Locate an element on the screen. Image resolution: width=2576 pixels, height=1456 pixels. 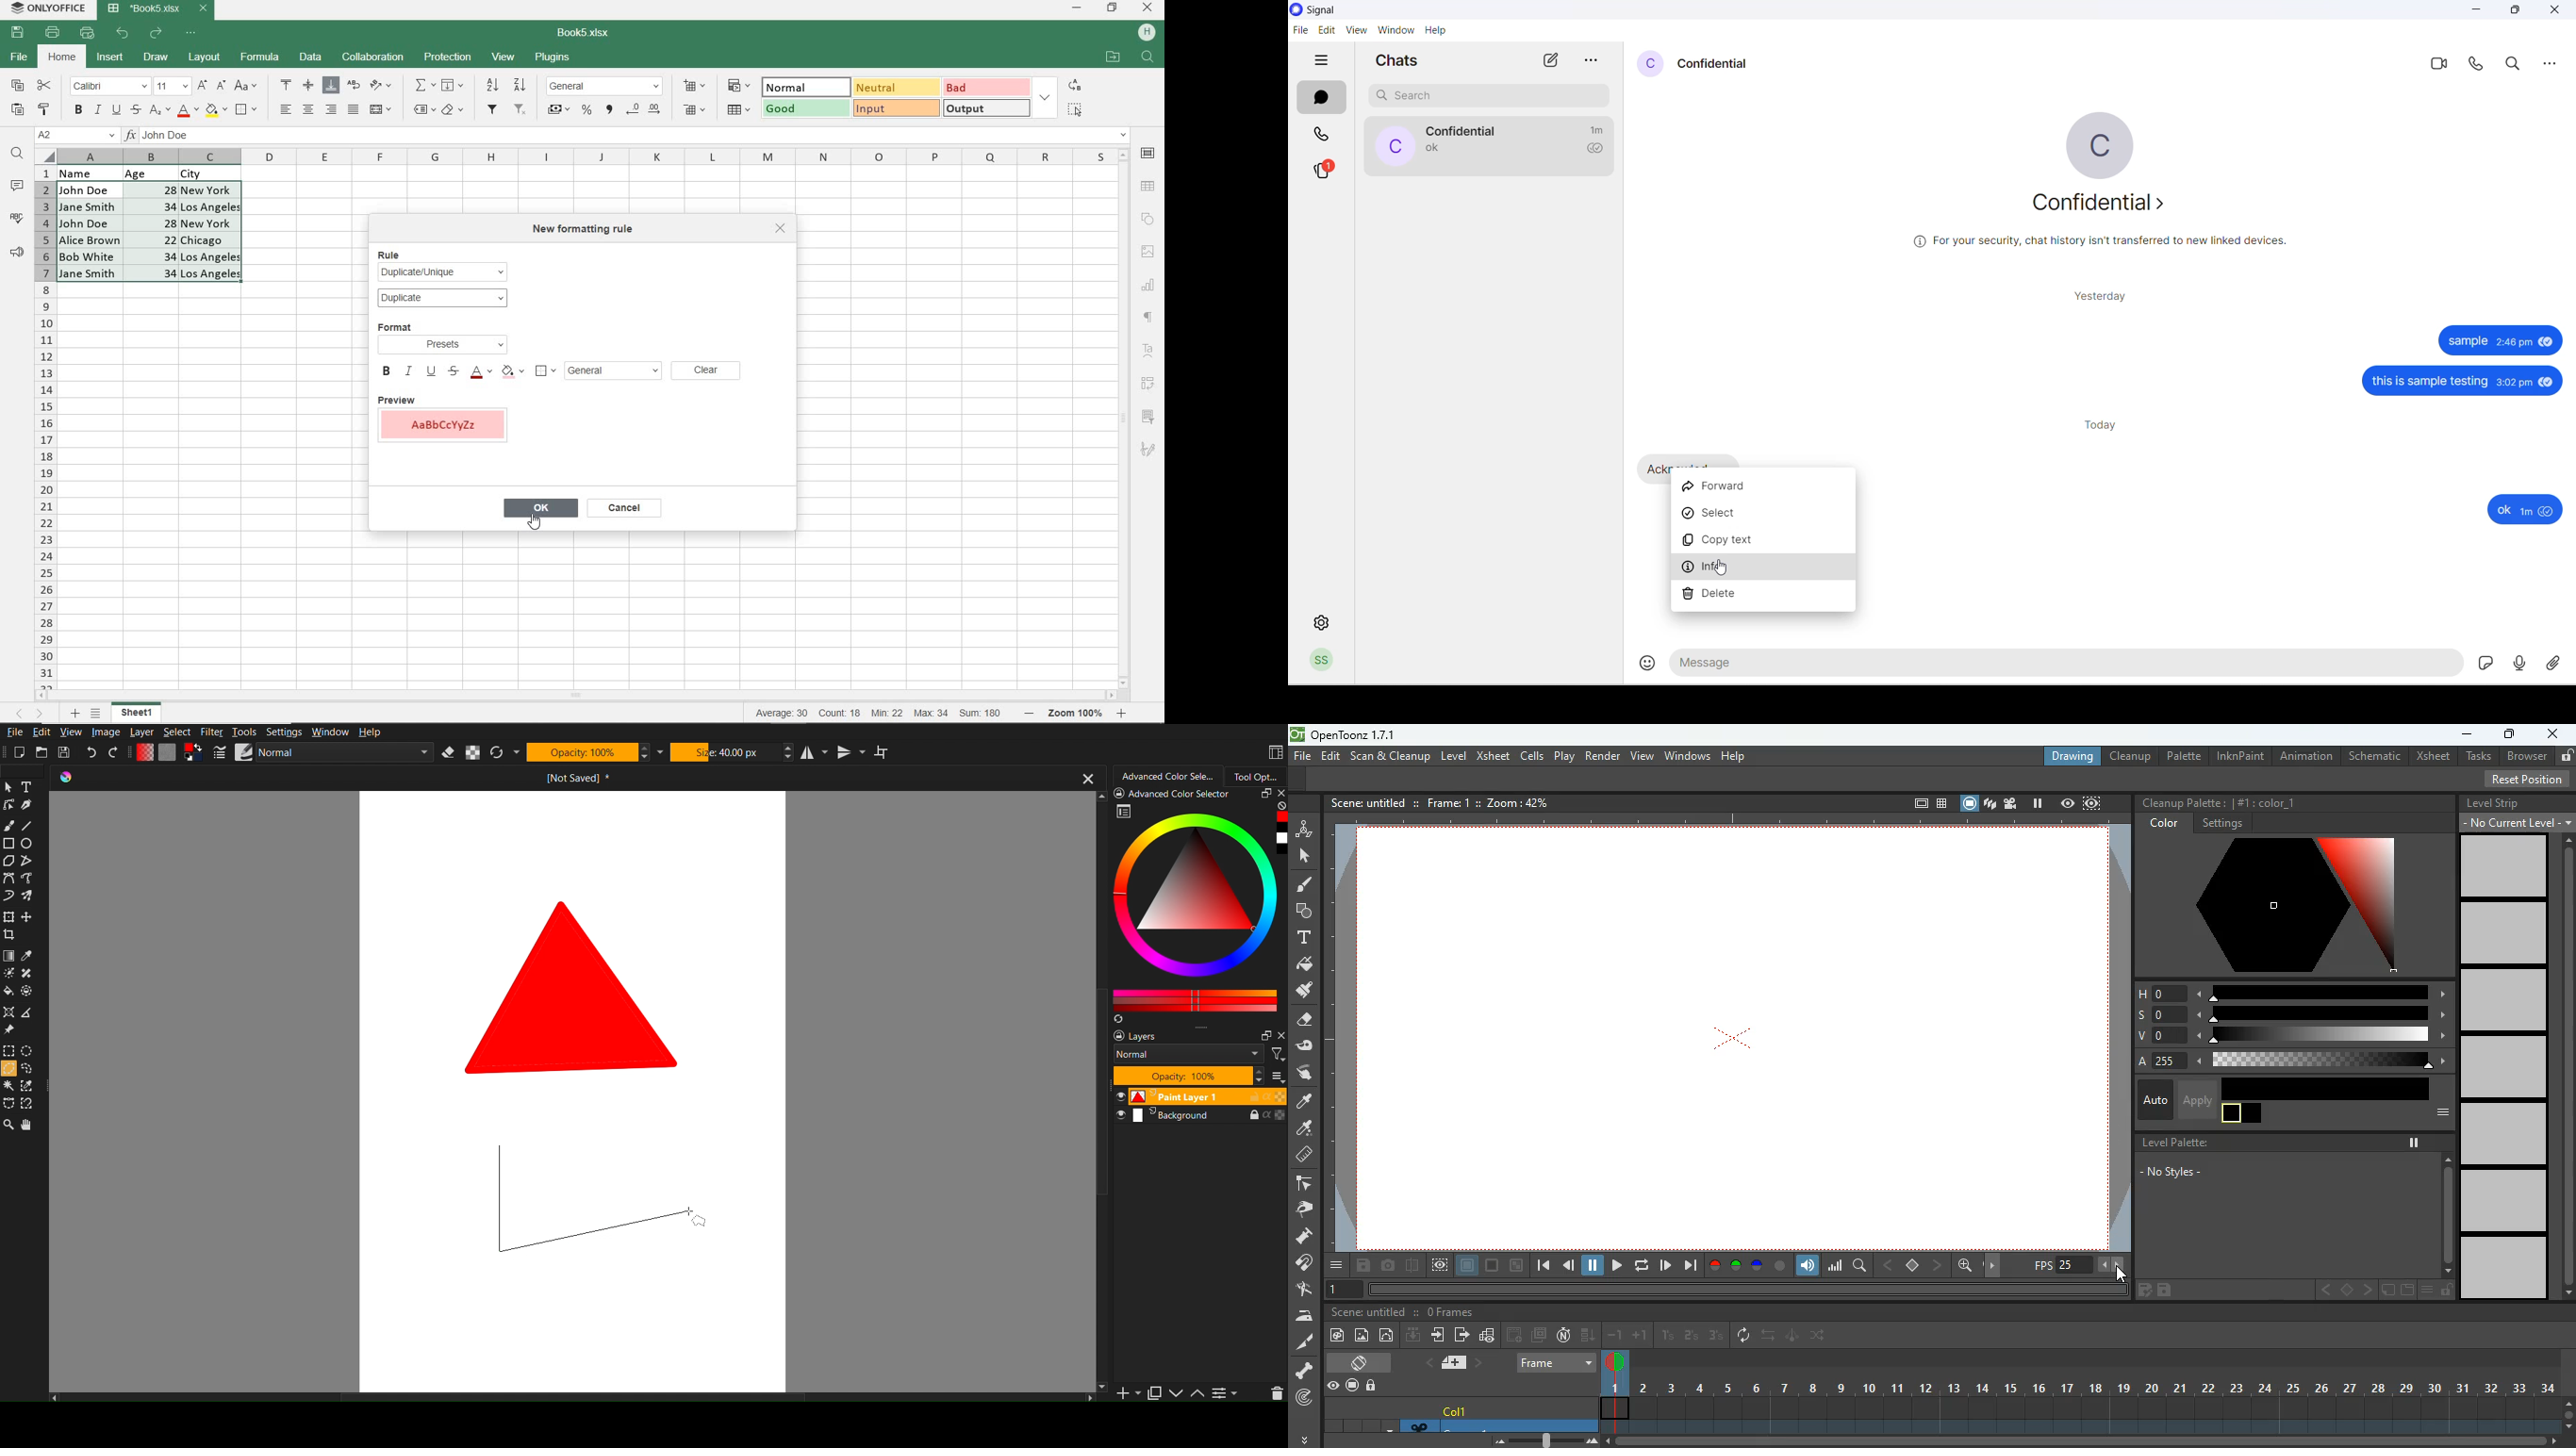
level strip is located at coordinates (2496, 802).